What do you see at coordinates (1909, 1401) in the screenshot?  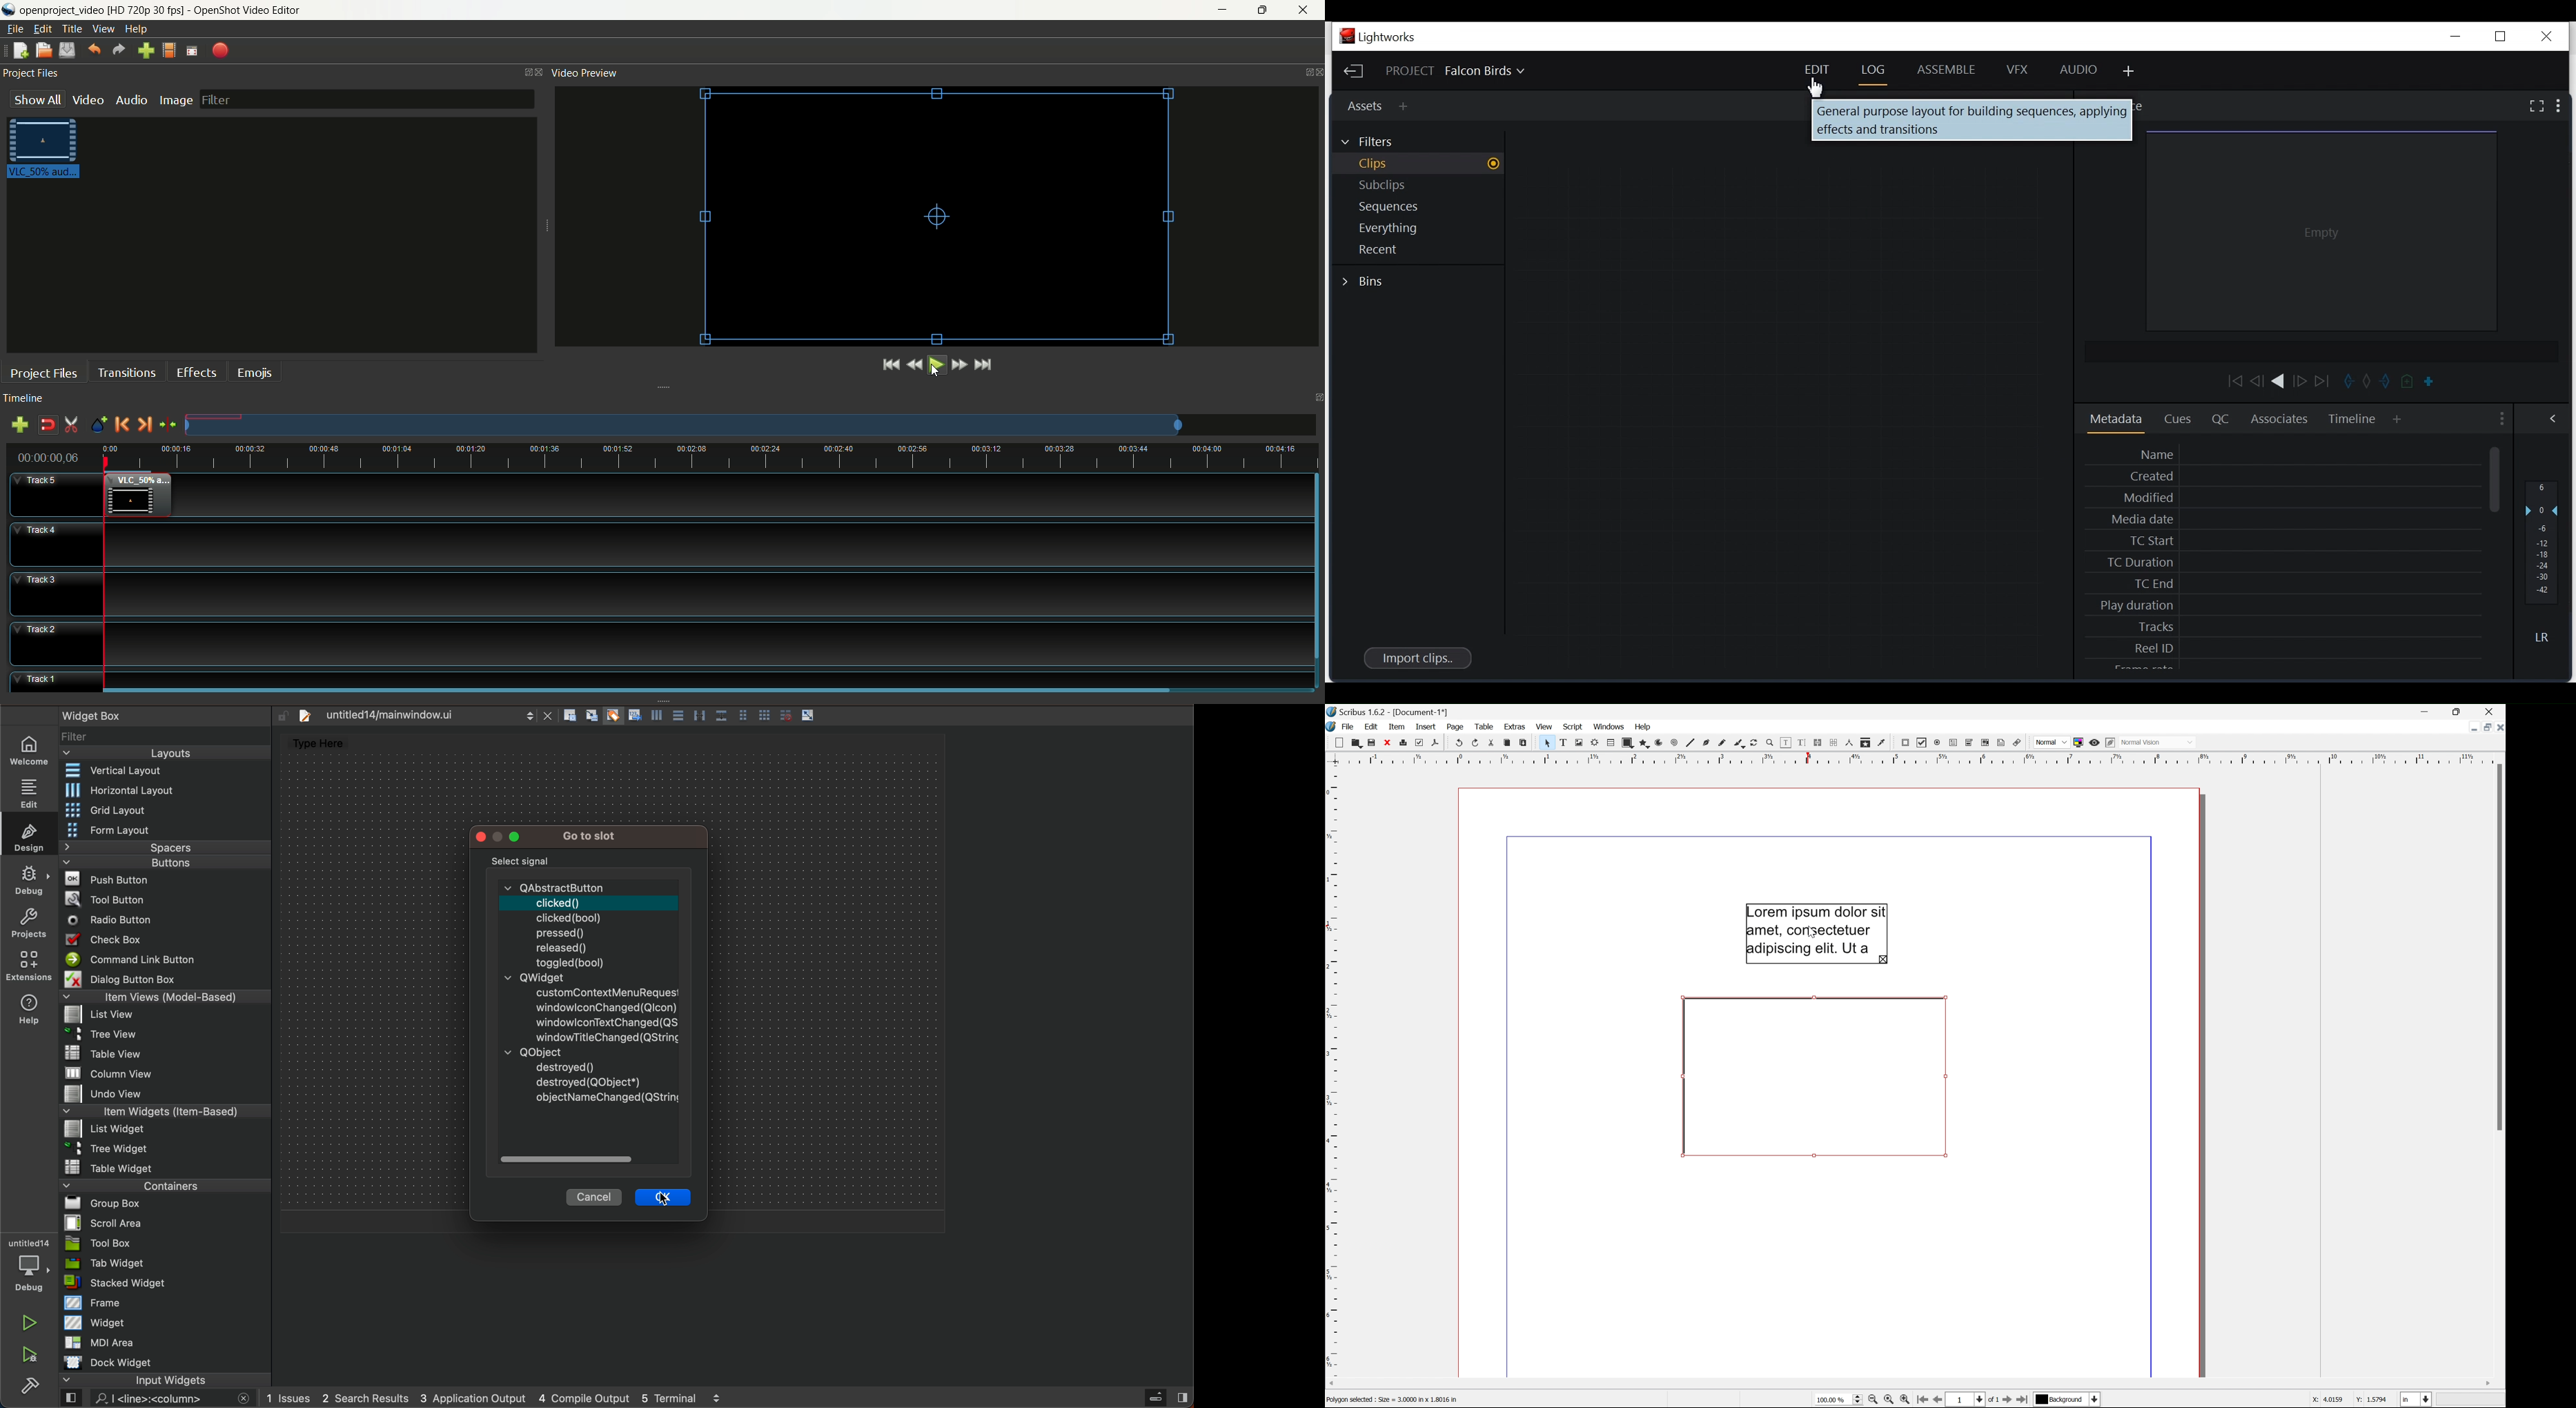 I see `Zoom in by the stepping value in tools preferences` at bounding box center [1909, 1401].